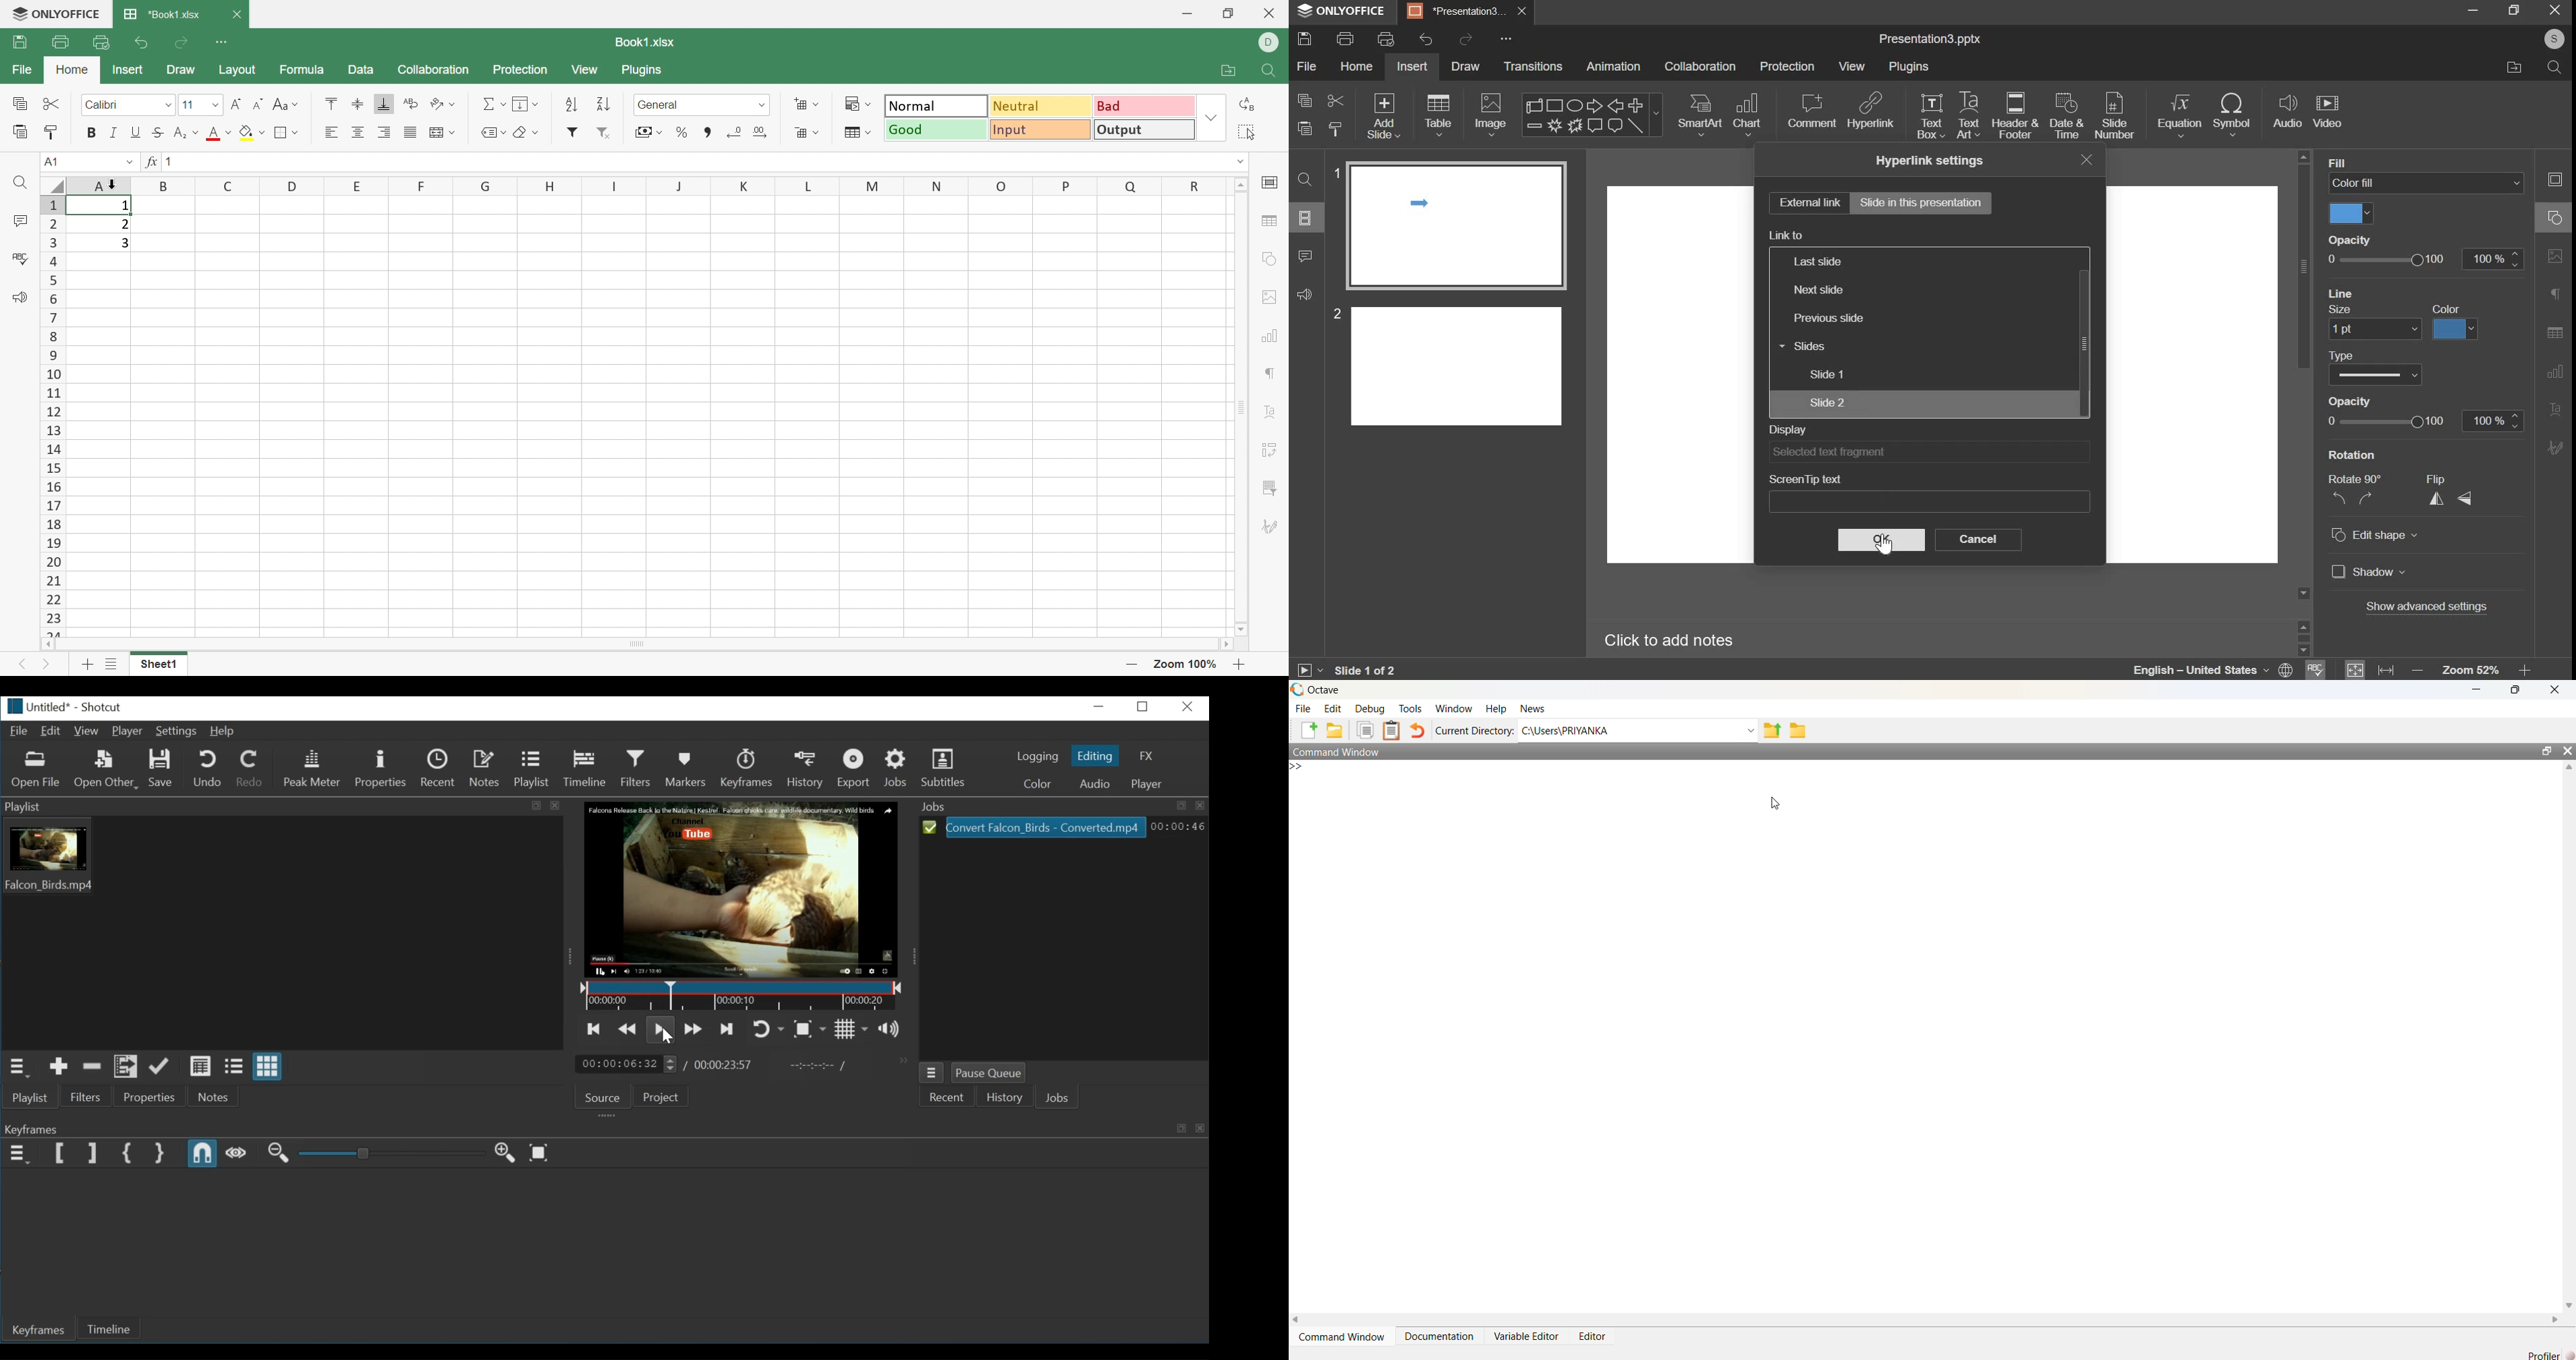 The height and width of the screenshot is (1372, 2576). I want to click on Close, so click(1271, 13).